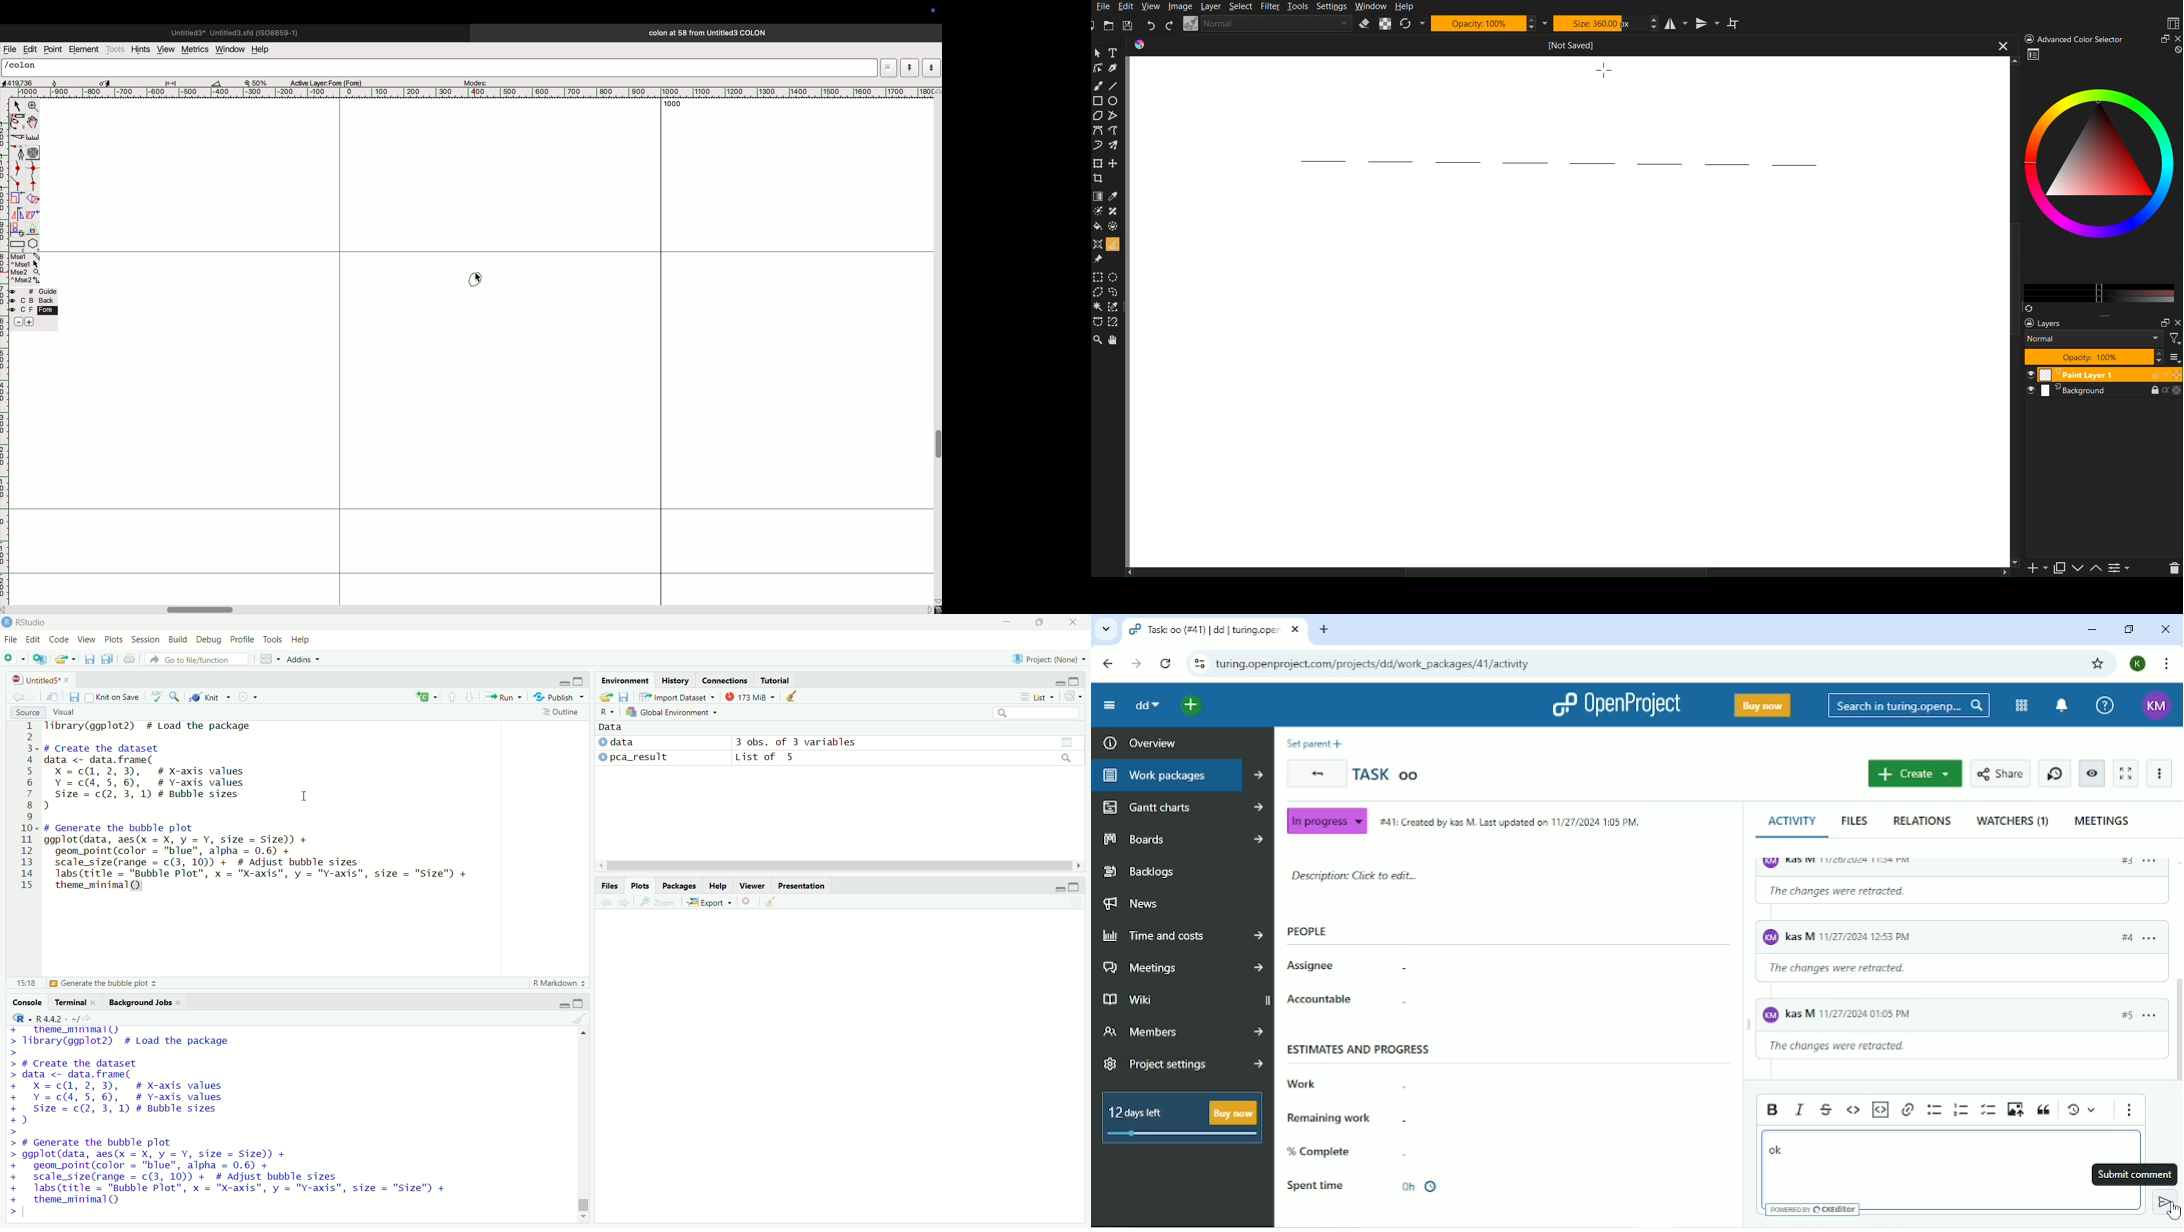 The width and height of the screenshot is (2184, 1232). Describe the element at coordinates (625, 696) in the screenshot. I see `save workspace as` at that location.